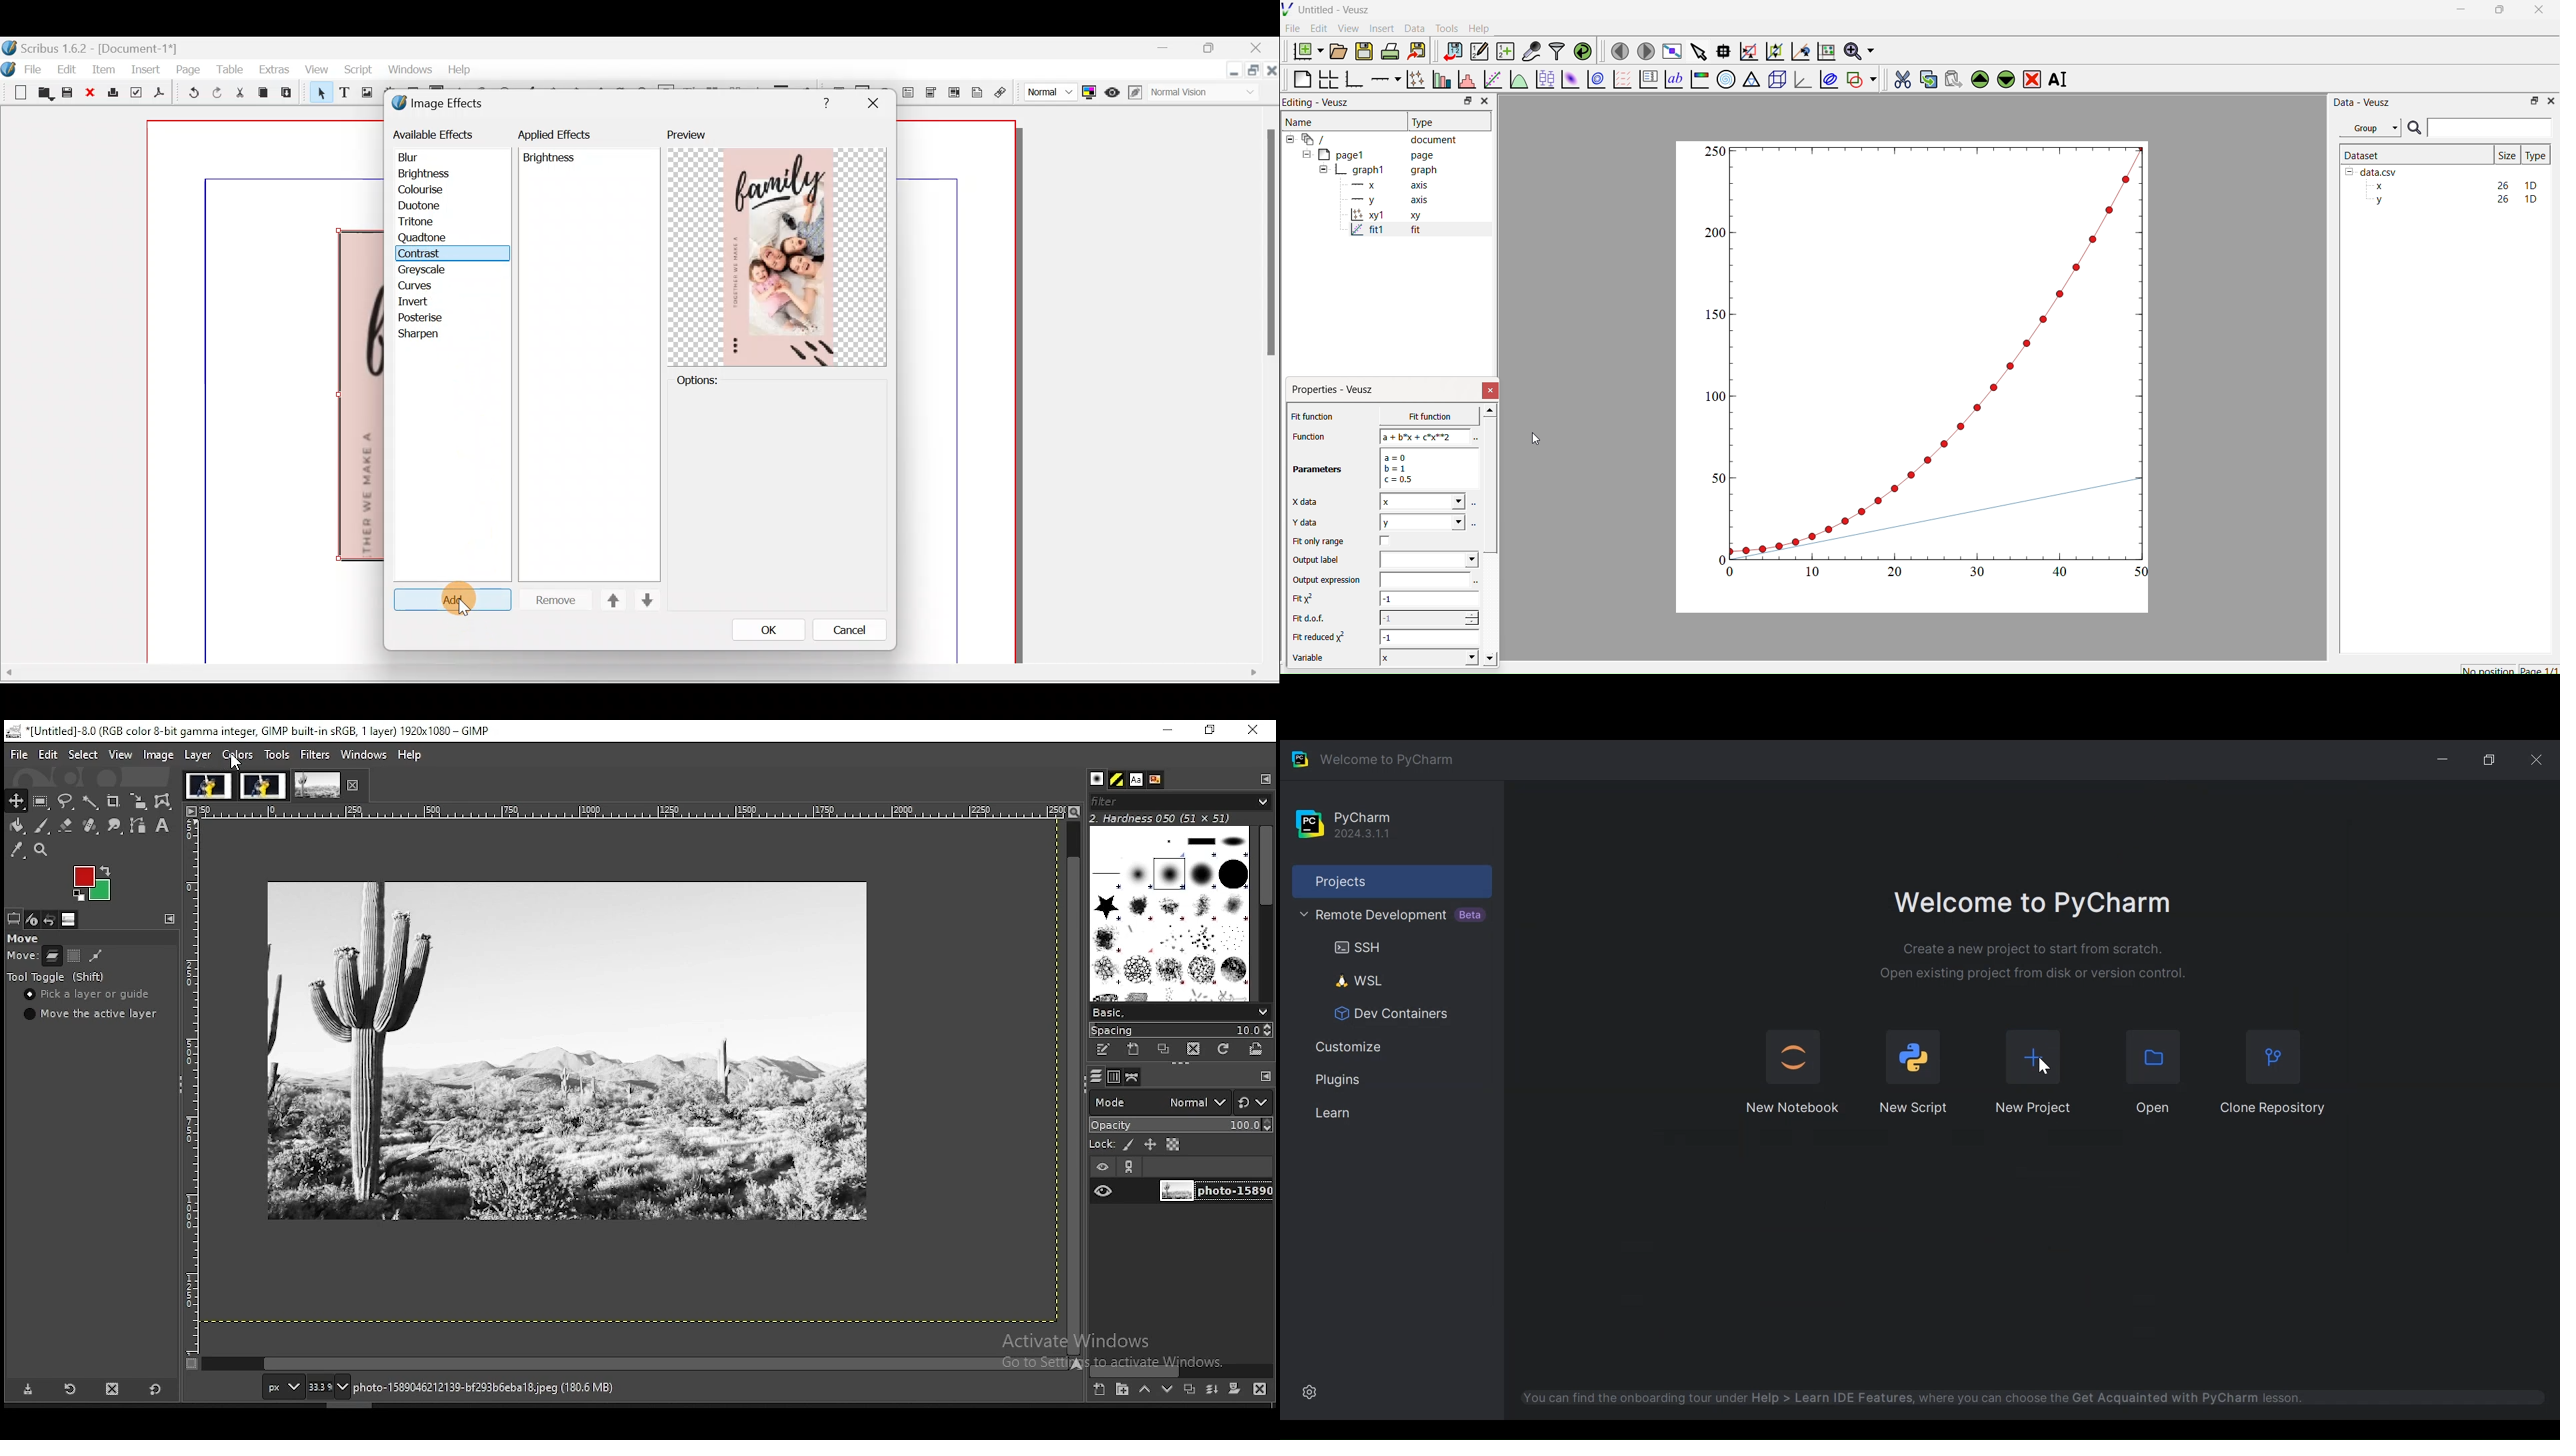  What do you see at coordinates (1002, 93) in the screenshot?
I see `Link annotation` at bounding box center [1002, 93].